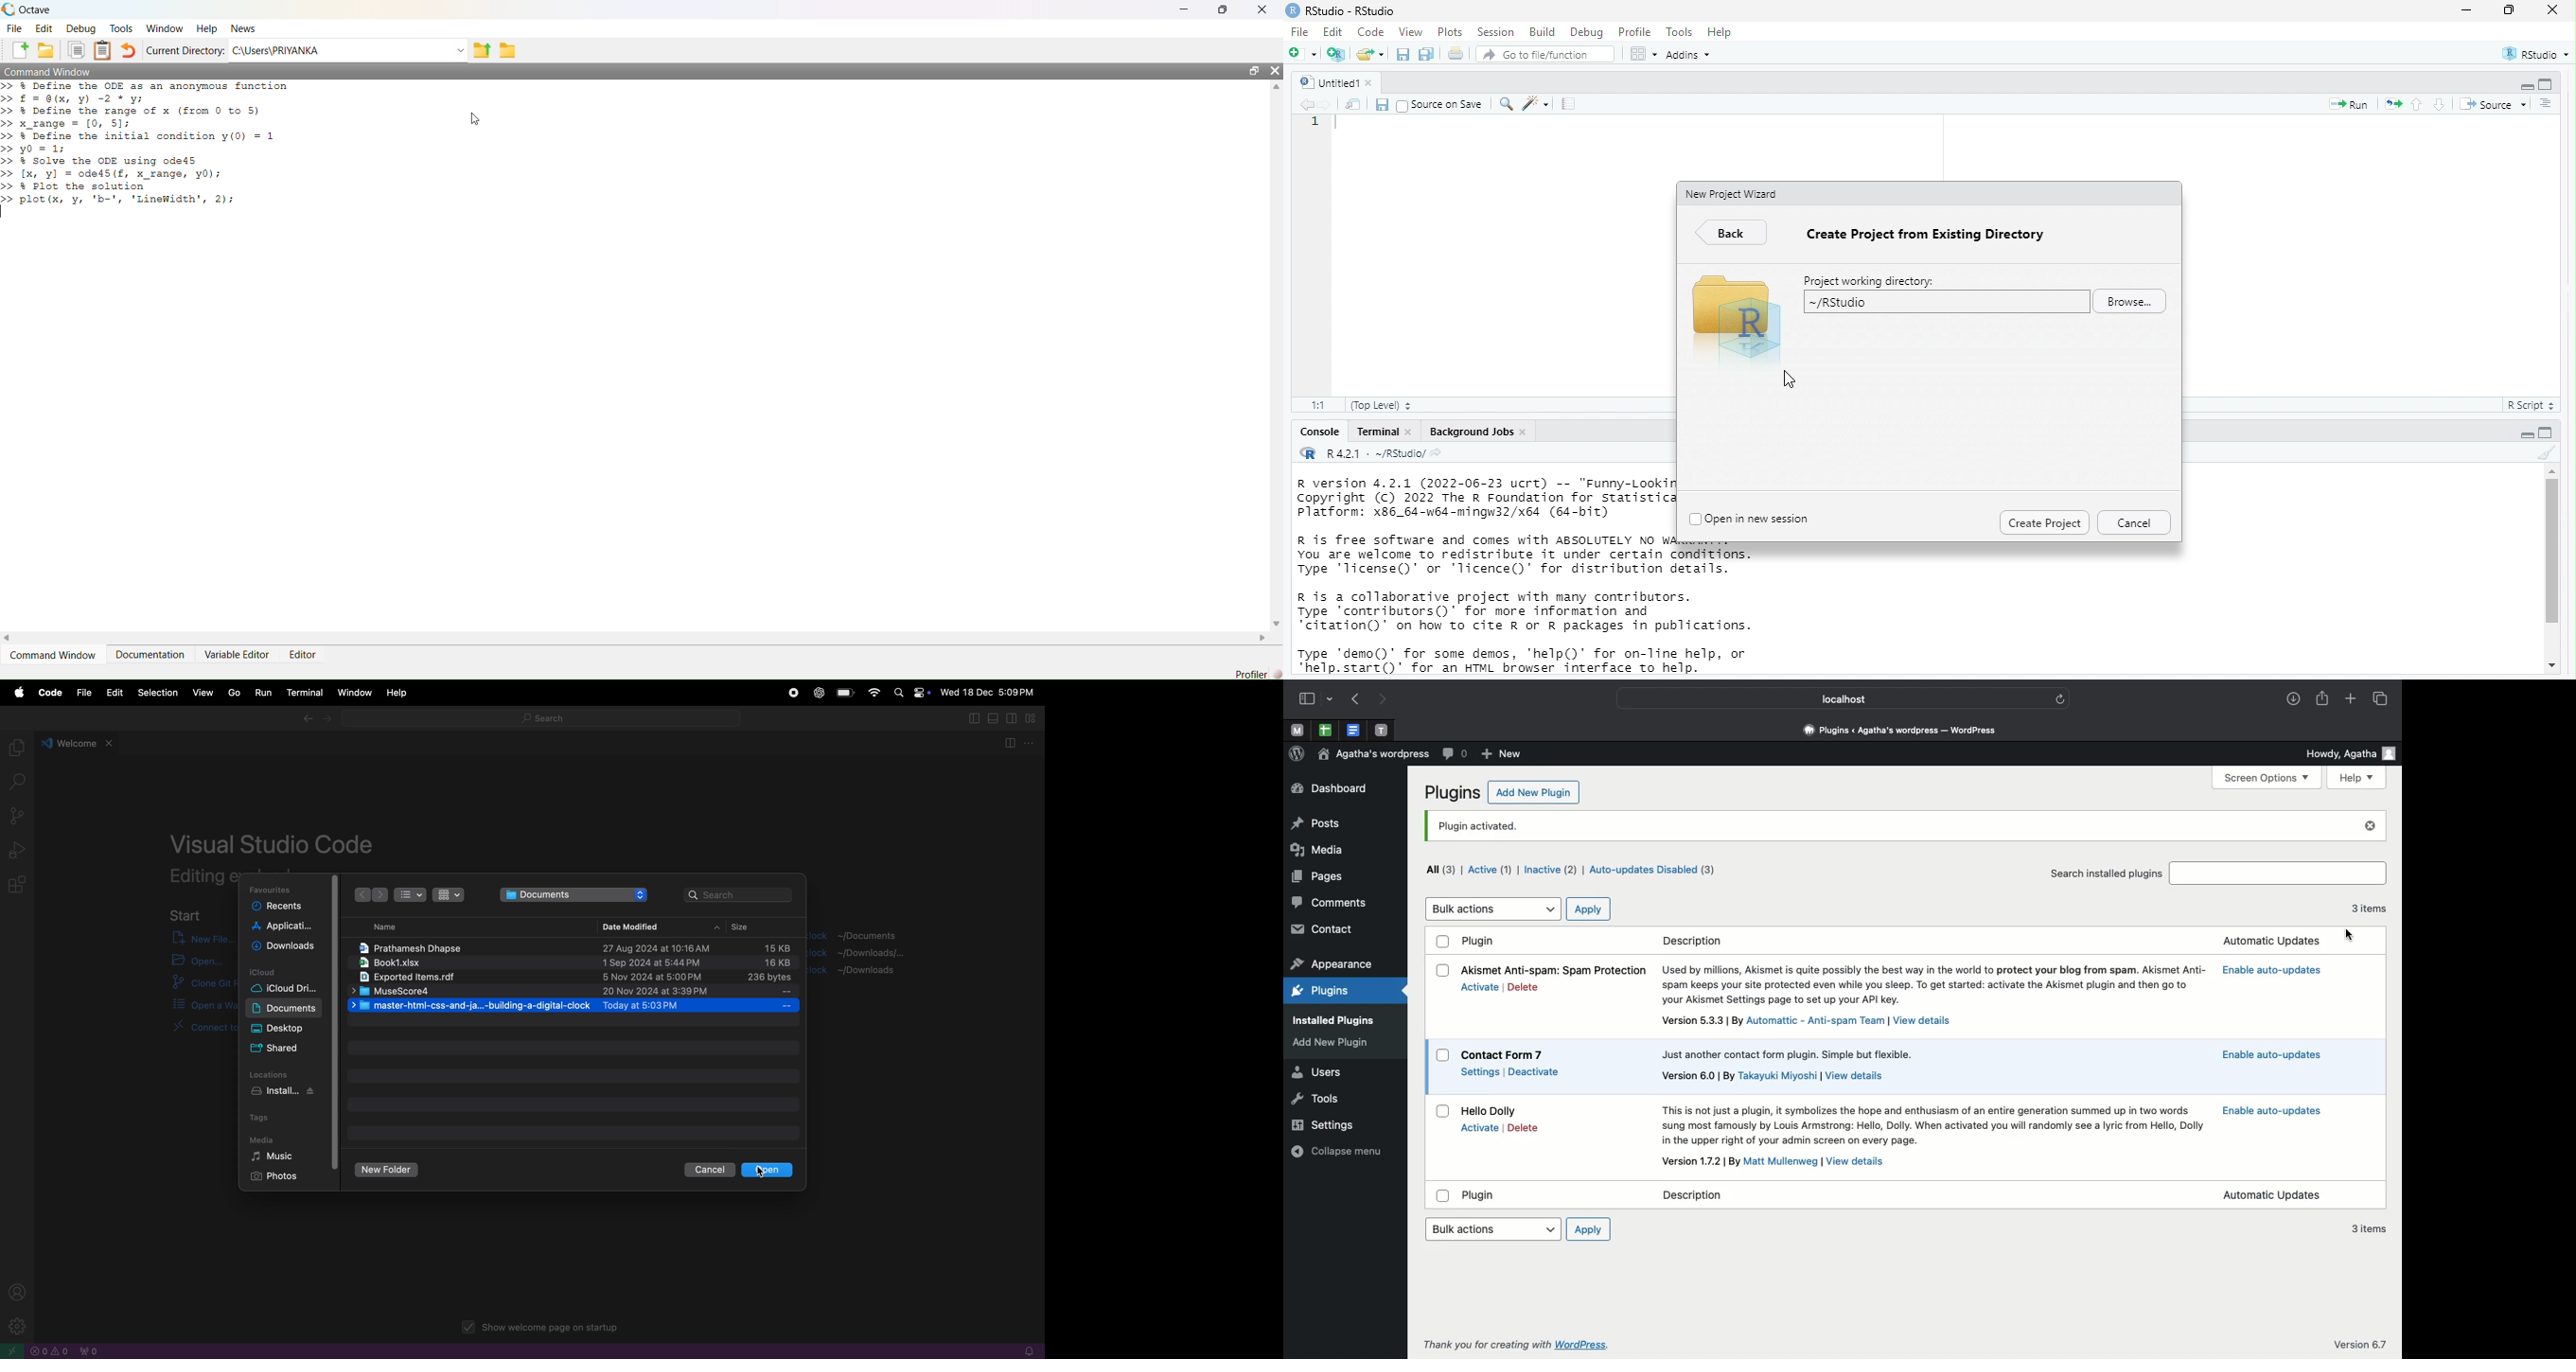  Describe the element at coordinates (2553, 81) in the screenshot. I see `maximize` at that location.